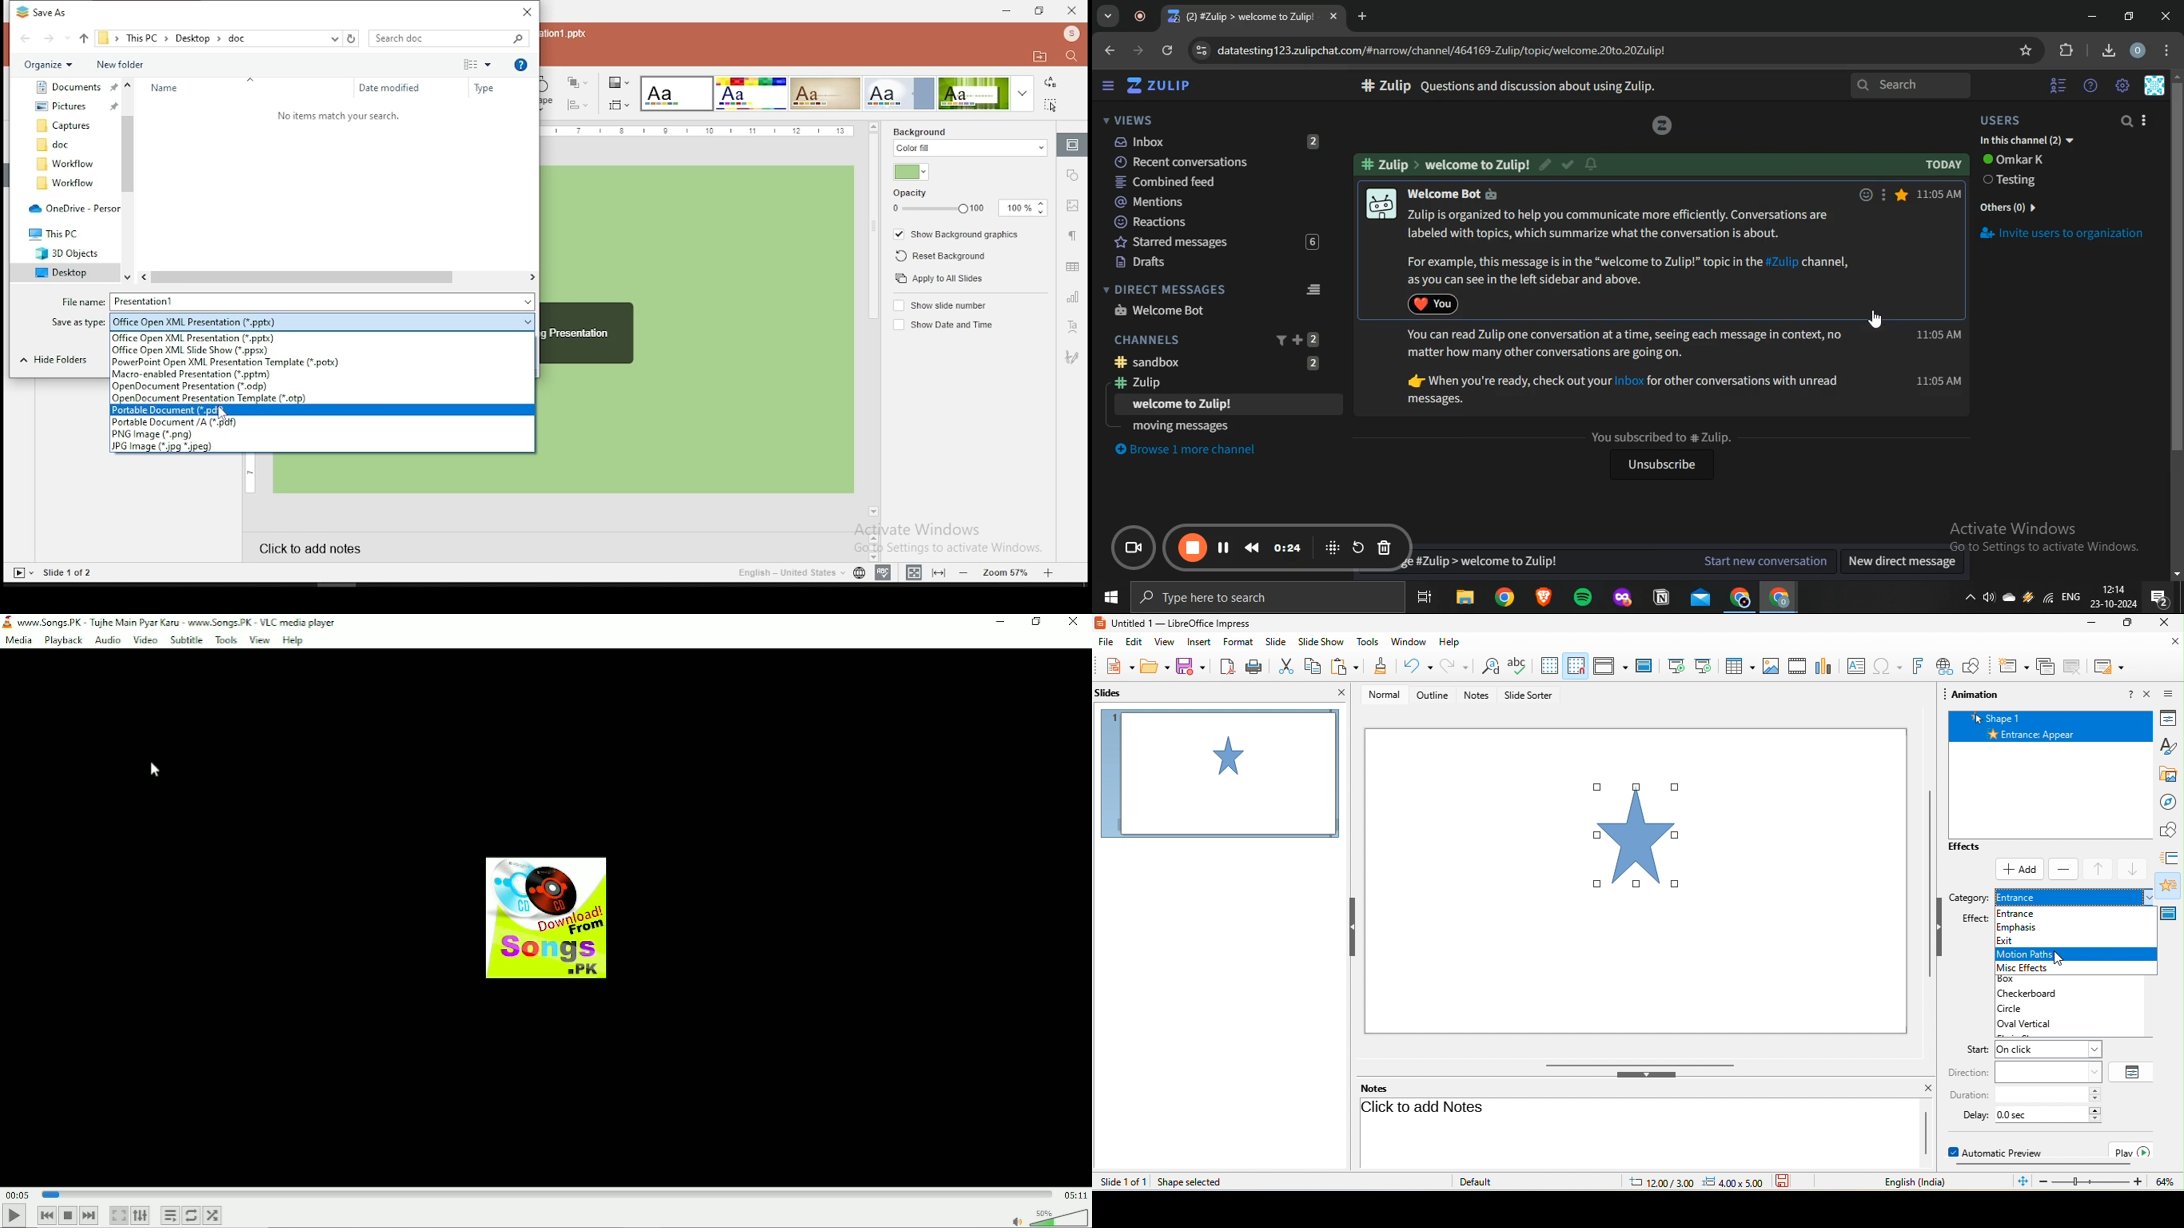 This screenshot has width=2184, height=1232. What do you see at coordinates (1277, 643) in the screenshot?
I see `slide` at bounding box center [1277, 643].